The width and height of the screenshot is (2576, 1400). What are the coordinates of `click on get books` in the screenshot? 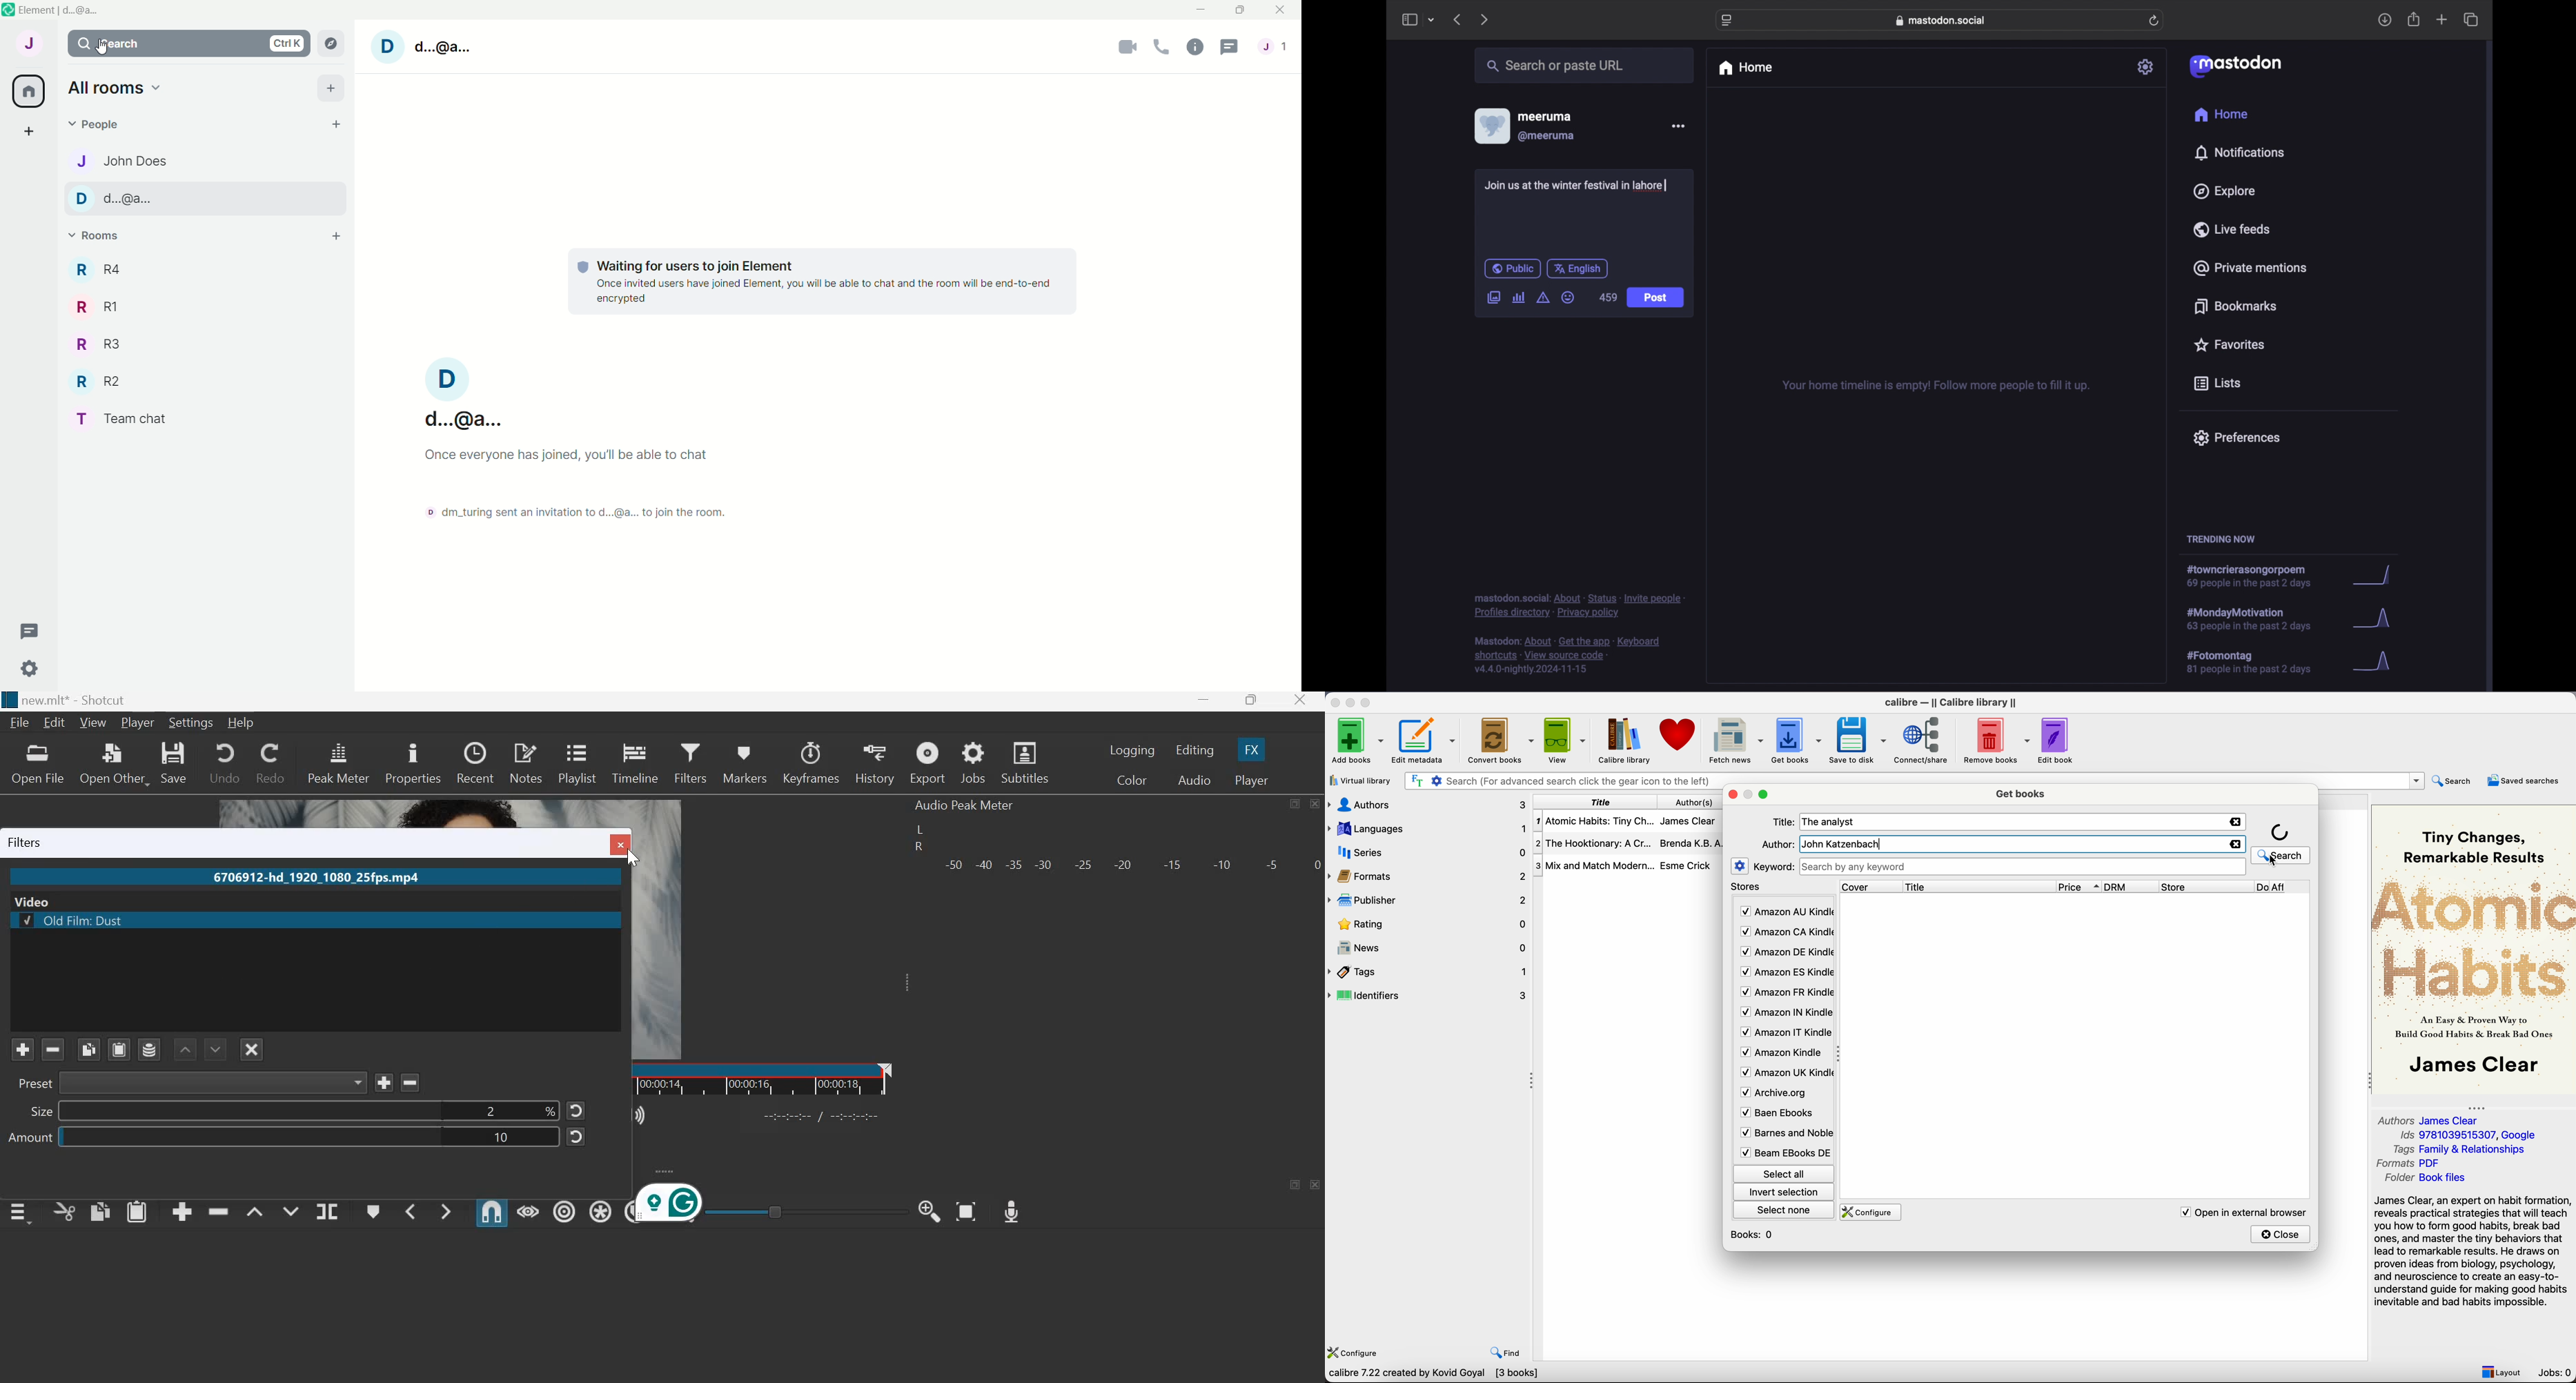 It's located at (1794, 740).